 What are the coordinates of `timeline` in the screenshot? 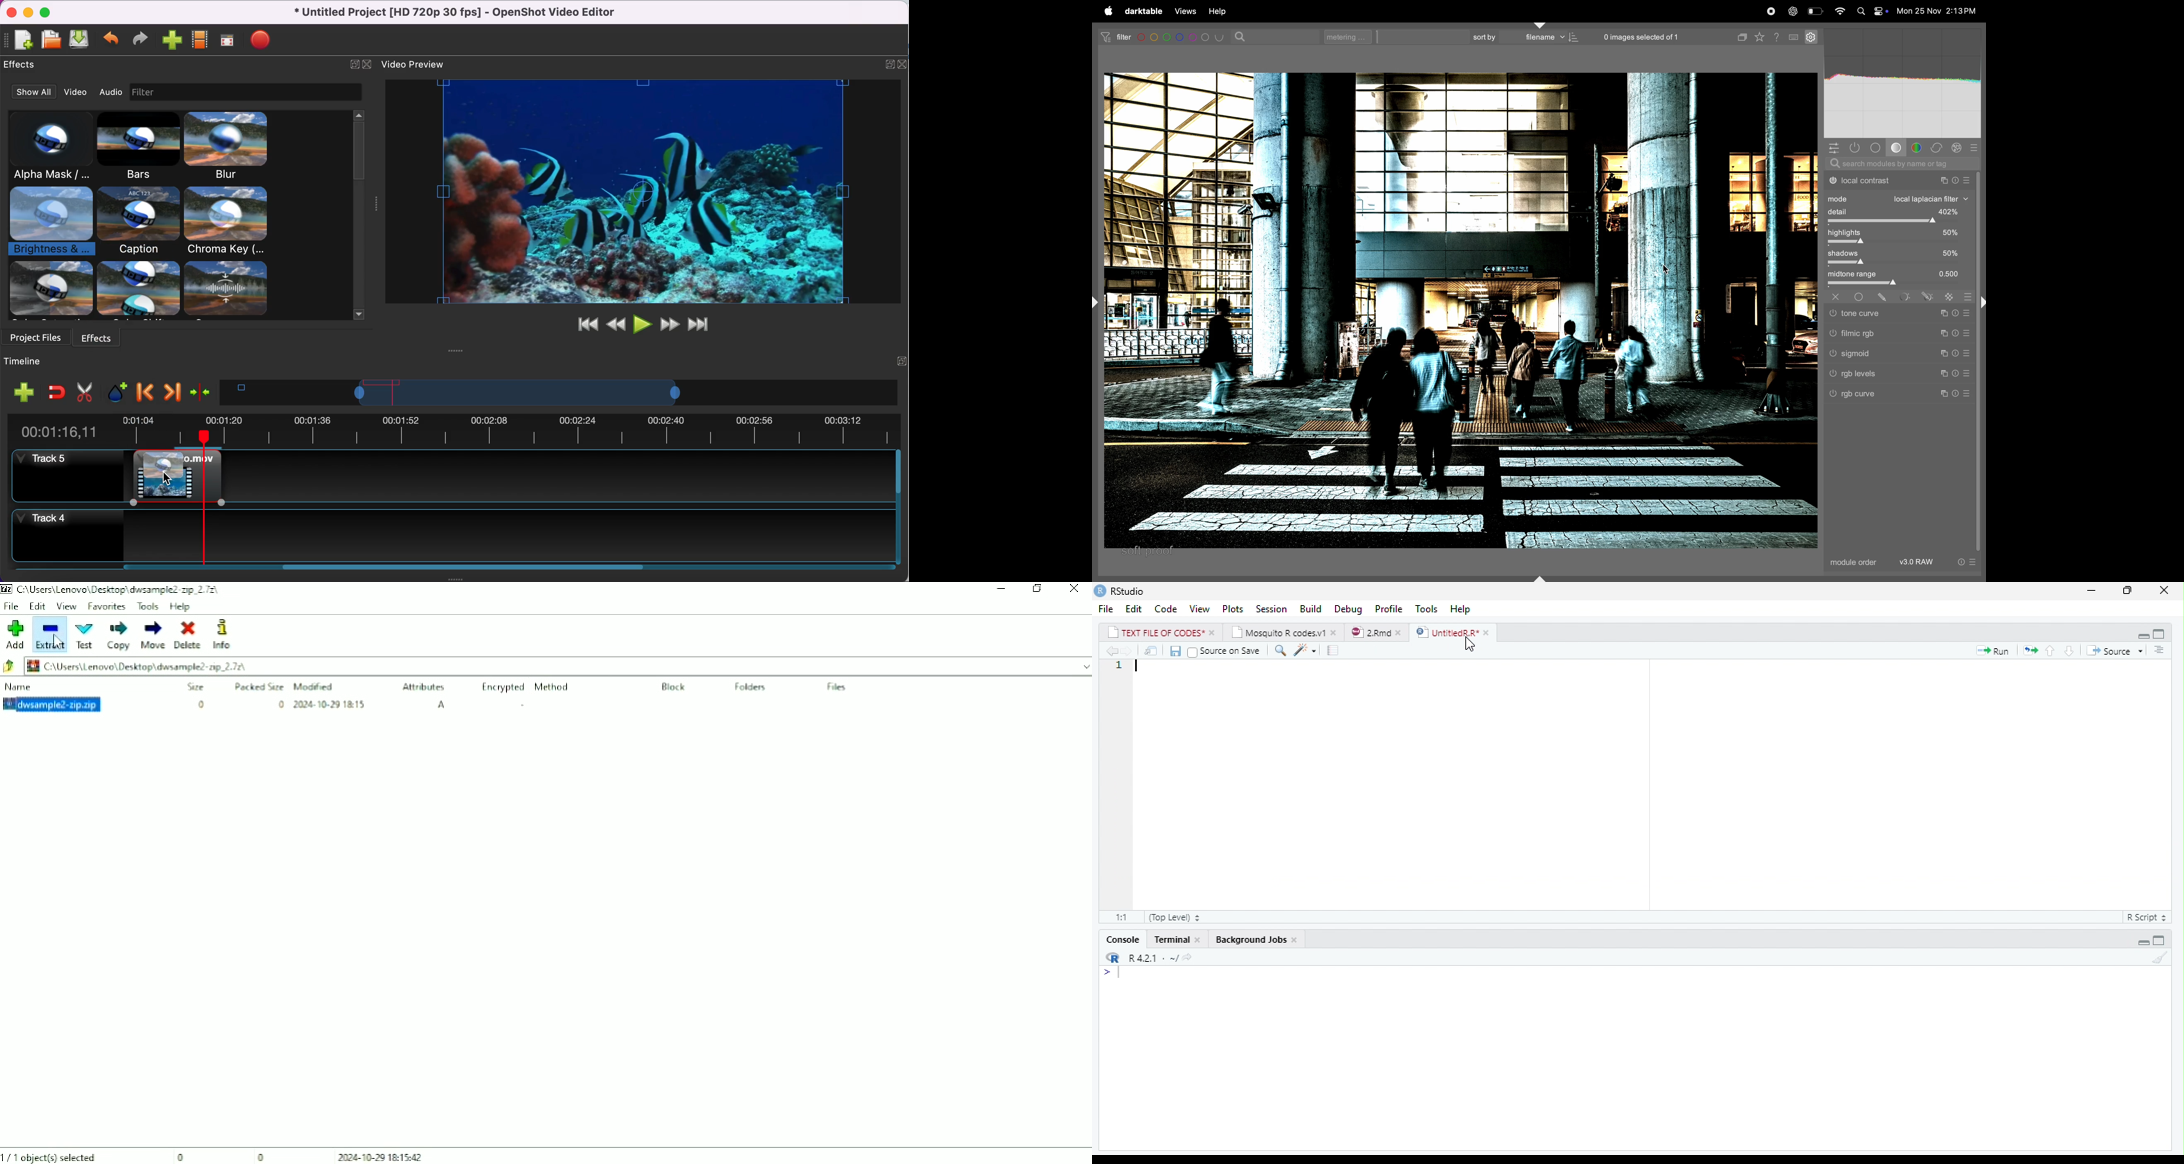 It's located at (517, 393).